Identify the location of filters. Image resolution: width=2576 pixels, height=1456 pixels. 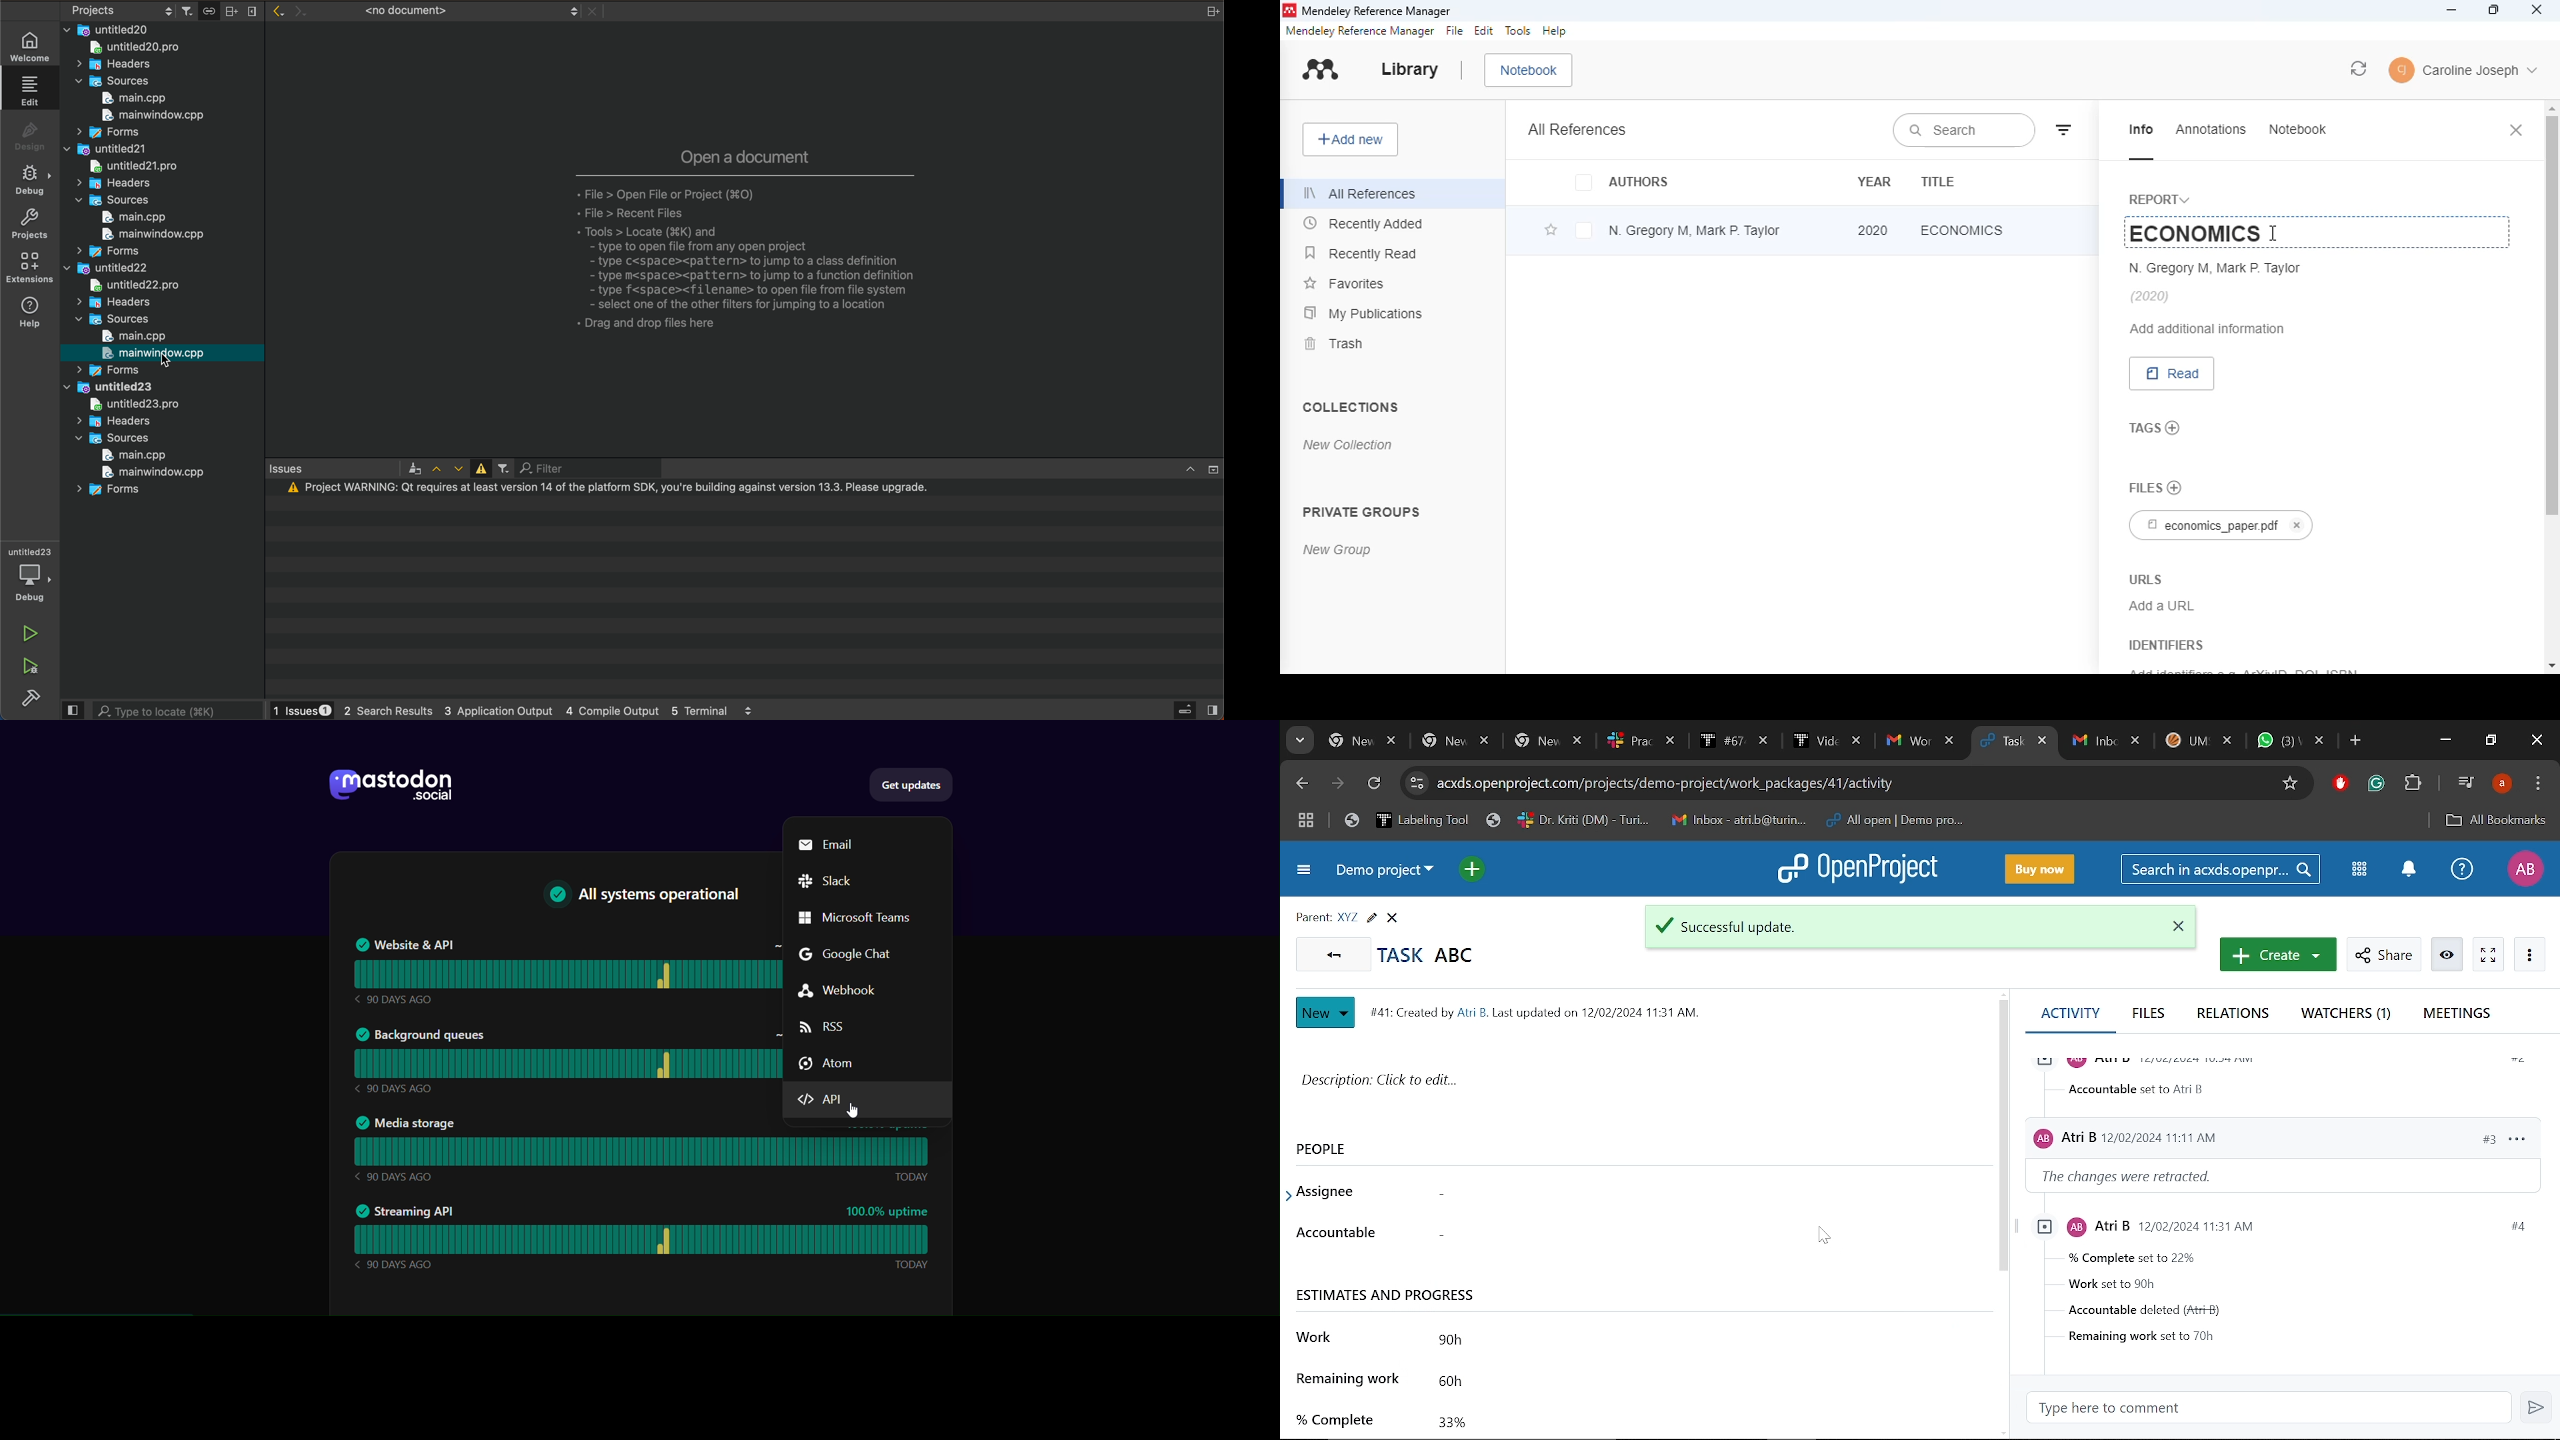
(189, 10).